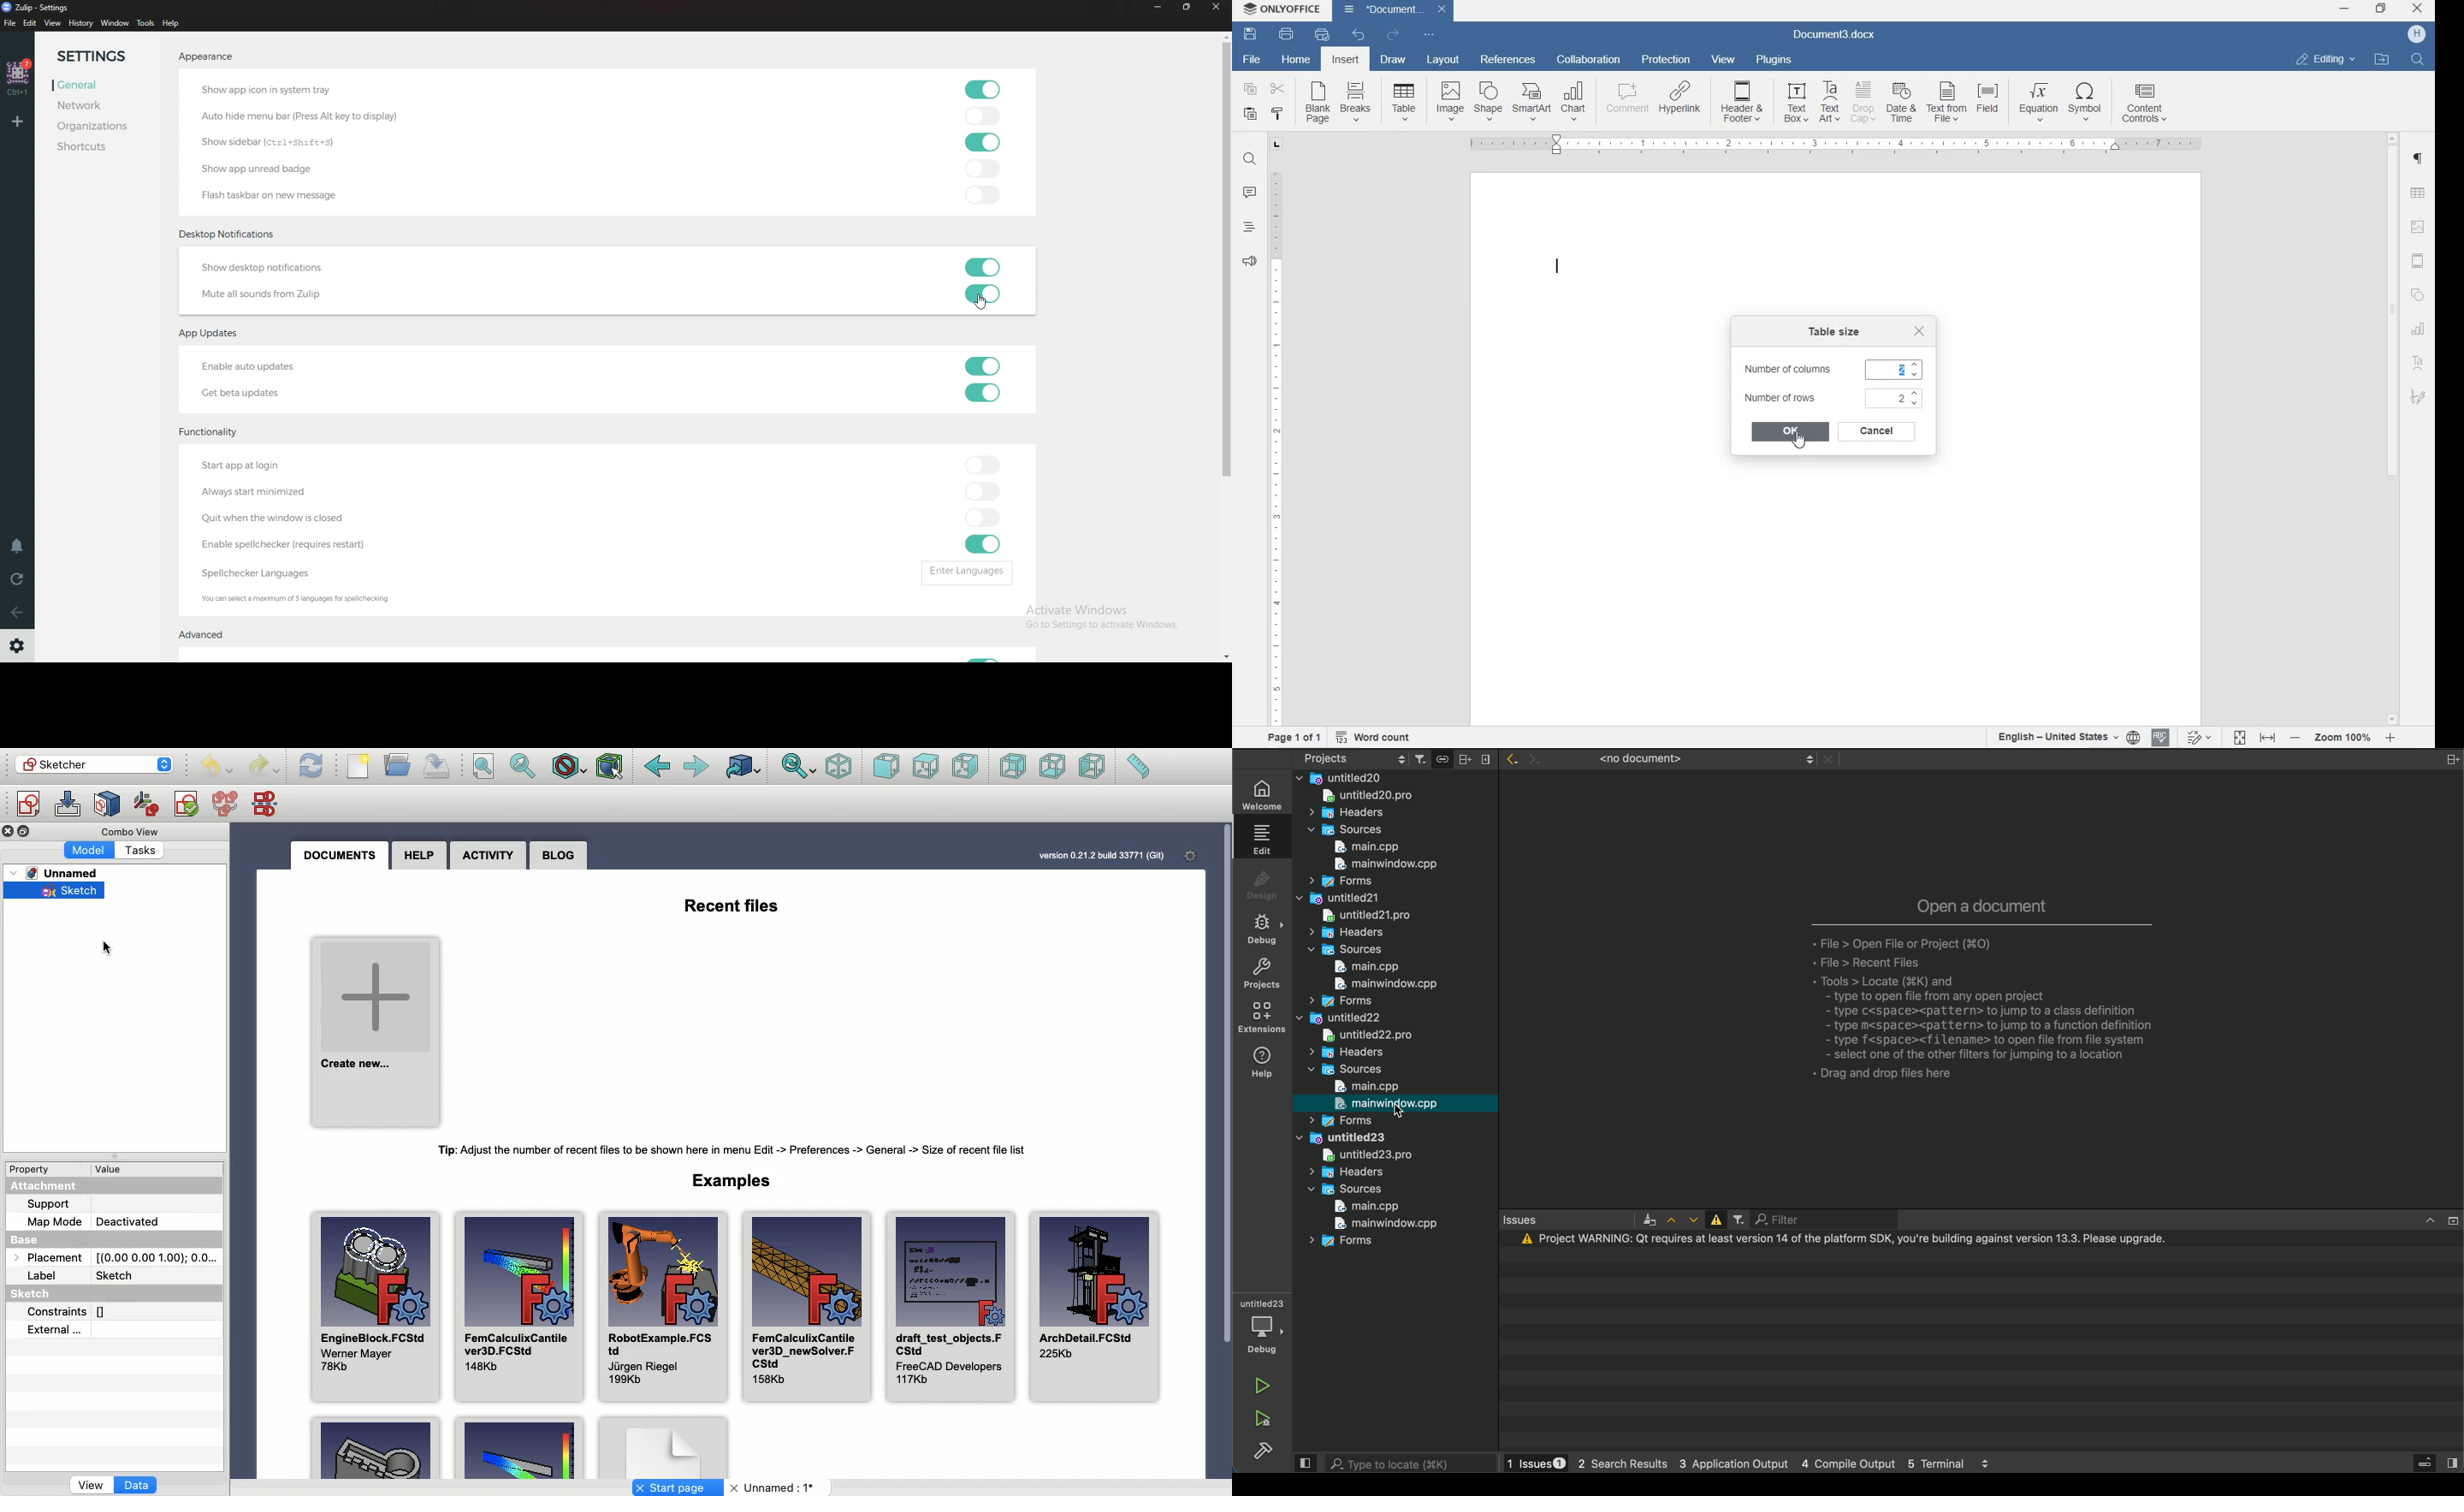 The width and height of the screenshot is (2464, 1512). Describe the element at coordinates (2453, 759) in the screenshot. I see `split` at that location.